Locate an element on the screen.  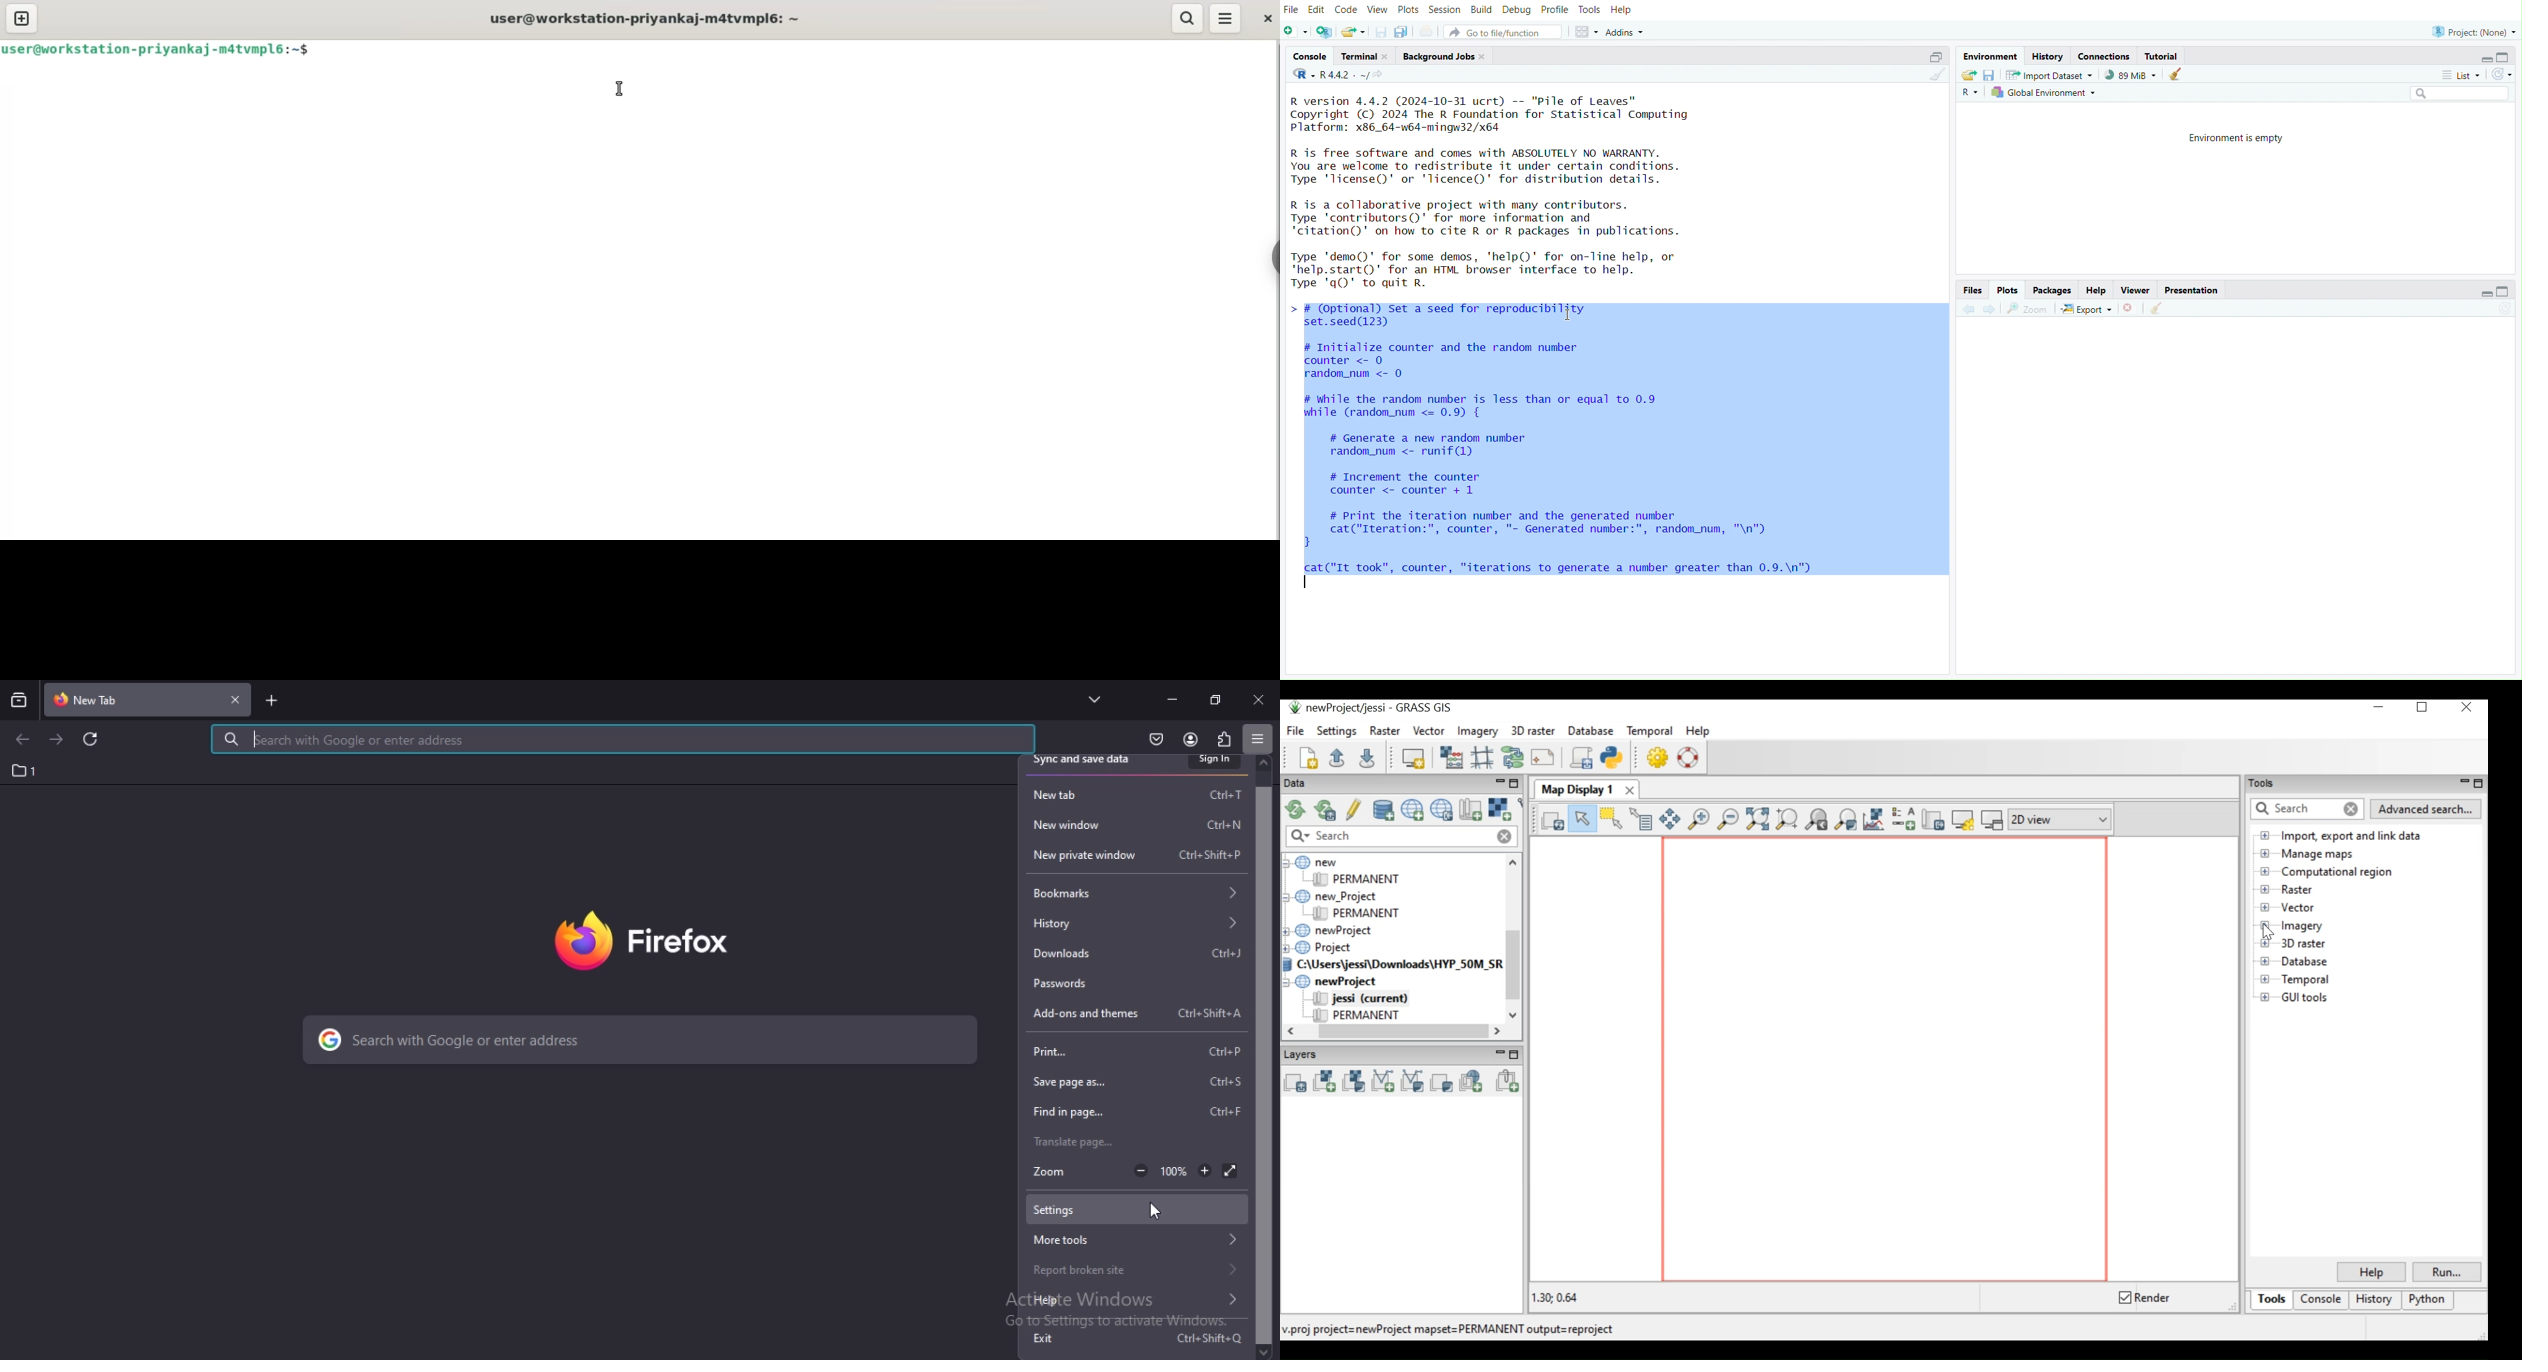
Workspace panes is located at coordinates (1586, 30).